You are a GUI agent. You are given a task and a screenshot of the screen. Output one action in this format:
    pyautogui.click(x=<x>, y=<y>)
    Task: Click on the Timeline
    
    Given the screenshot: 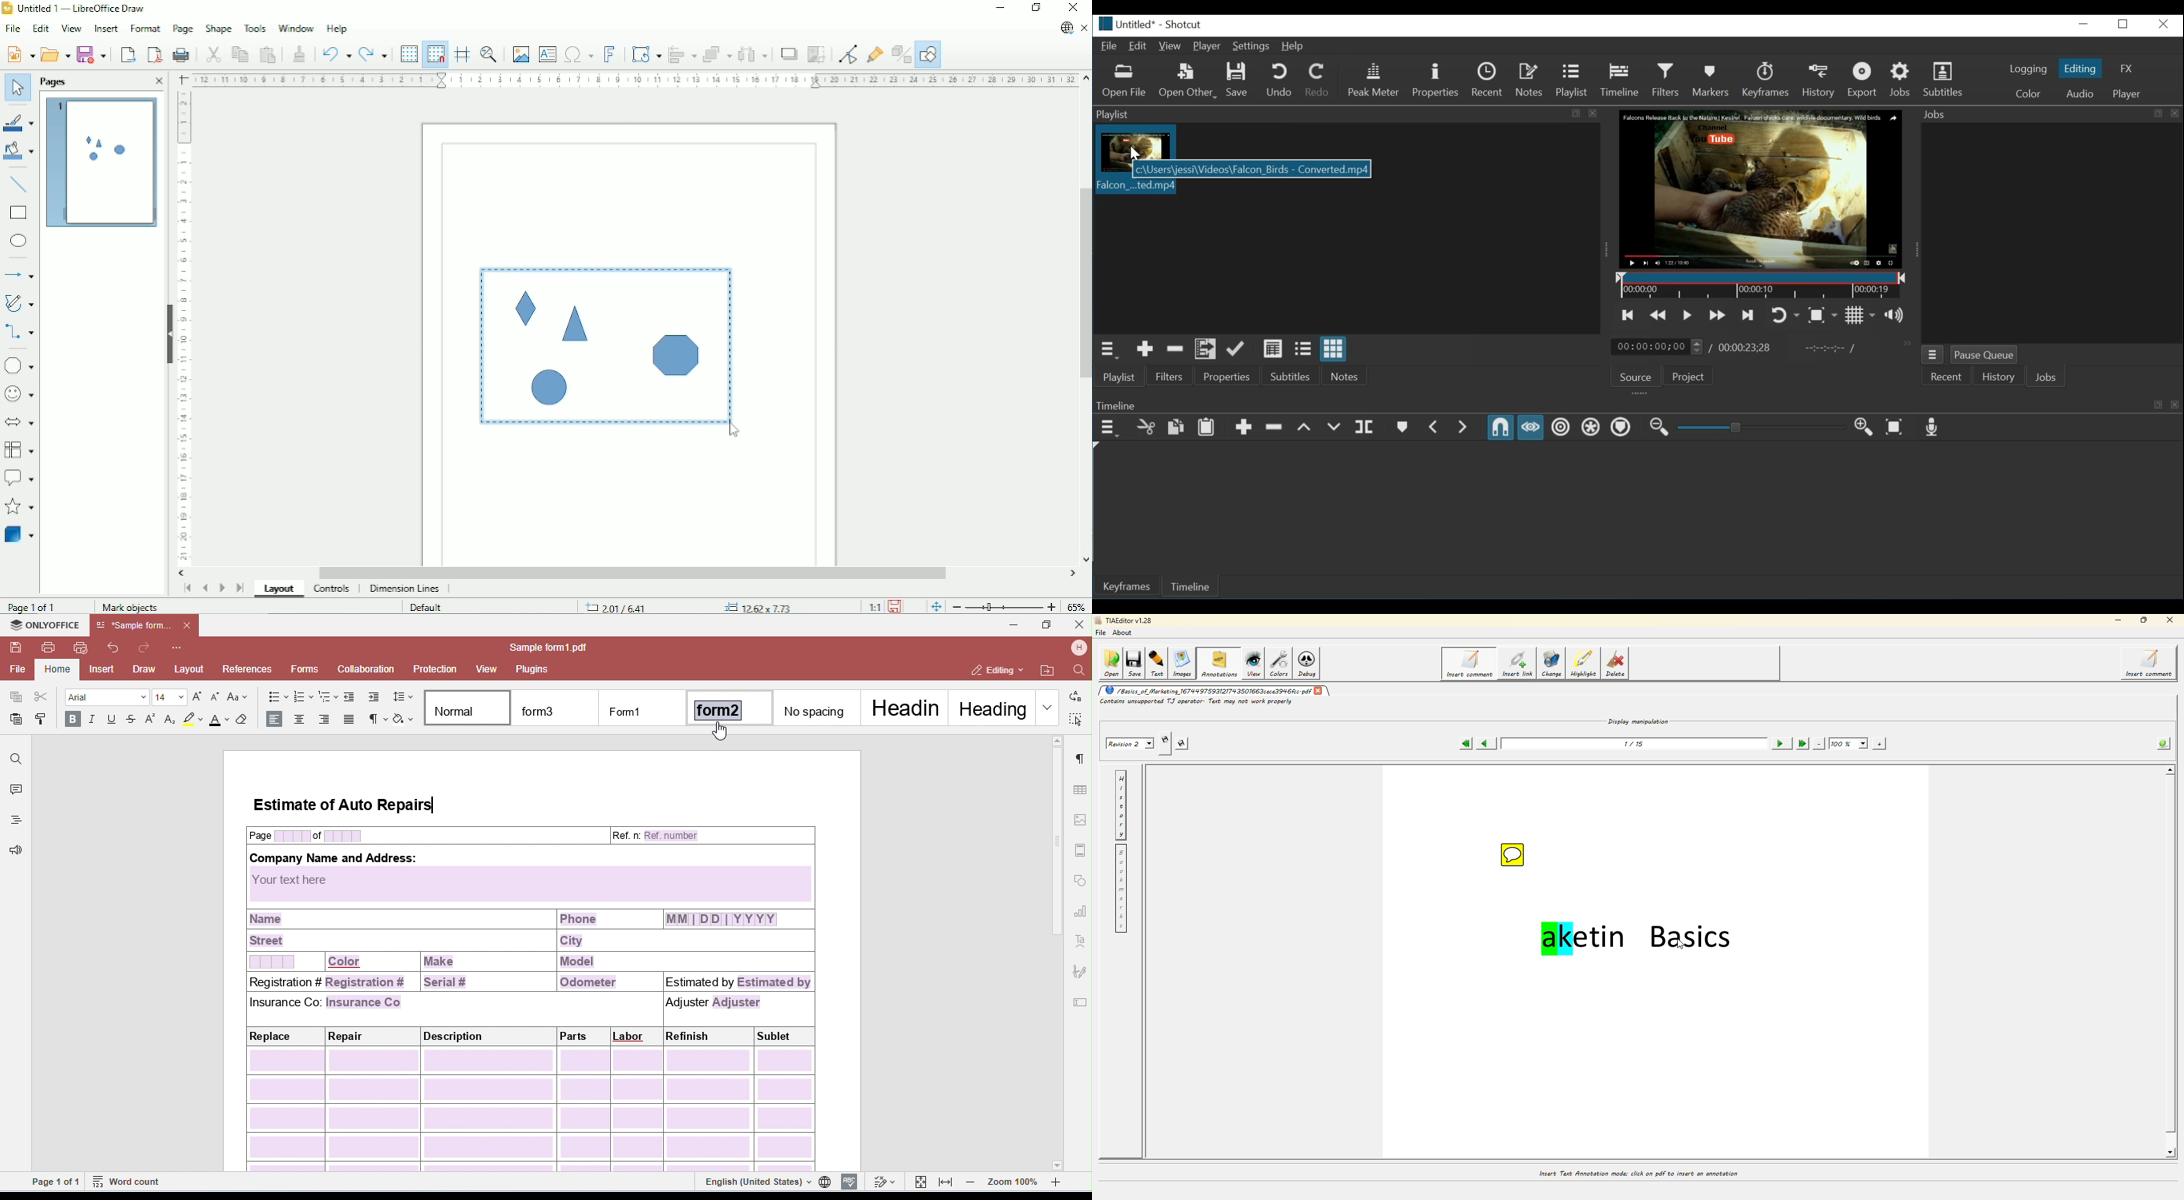 What is the action you would take?
    pyautogui.click(x=1763, y=286)
    